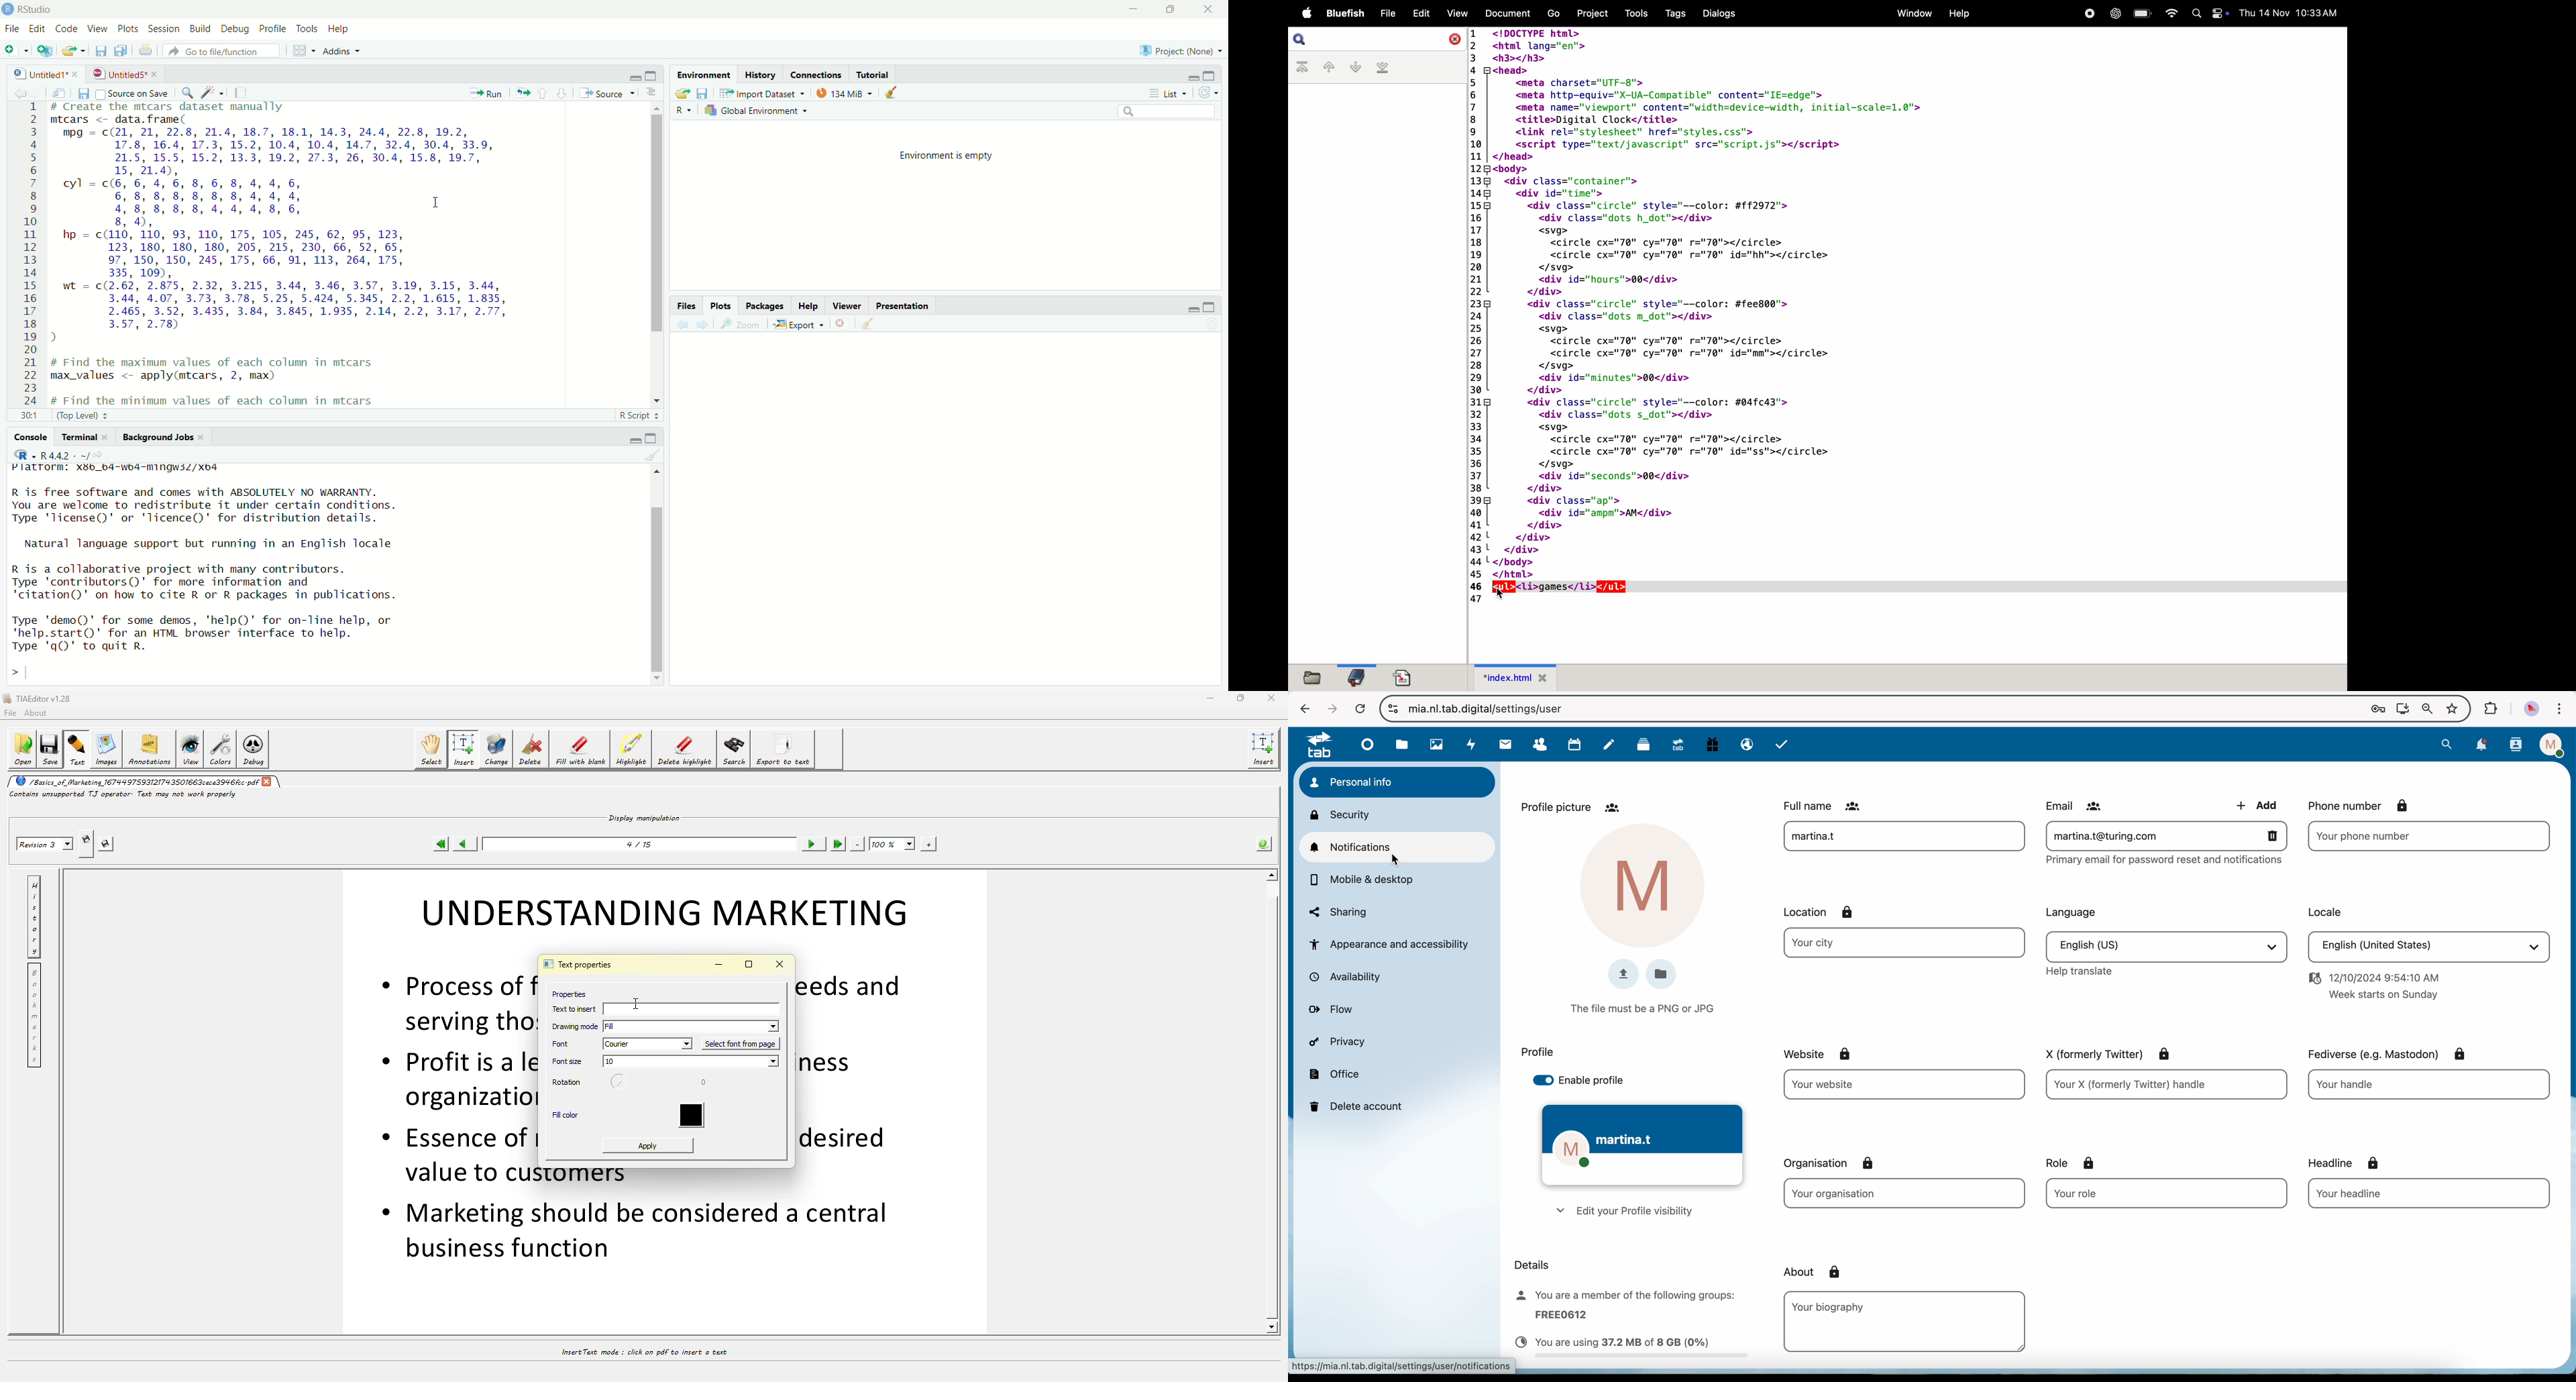 Image resolution: width=2576 pixels, height=1400 pixels. What do you see at coordinates (1388, 13) in the screenshot?
I see `File` at bounding box center [1388, 13].